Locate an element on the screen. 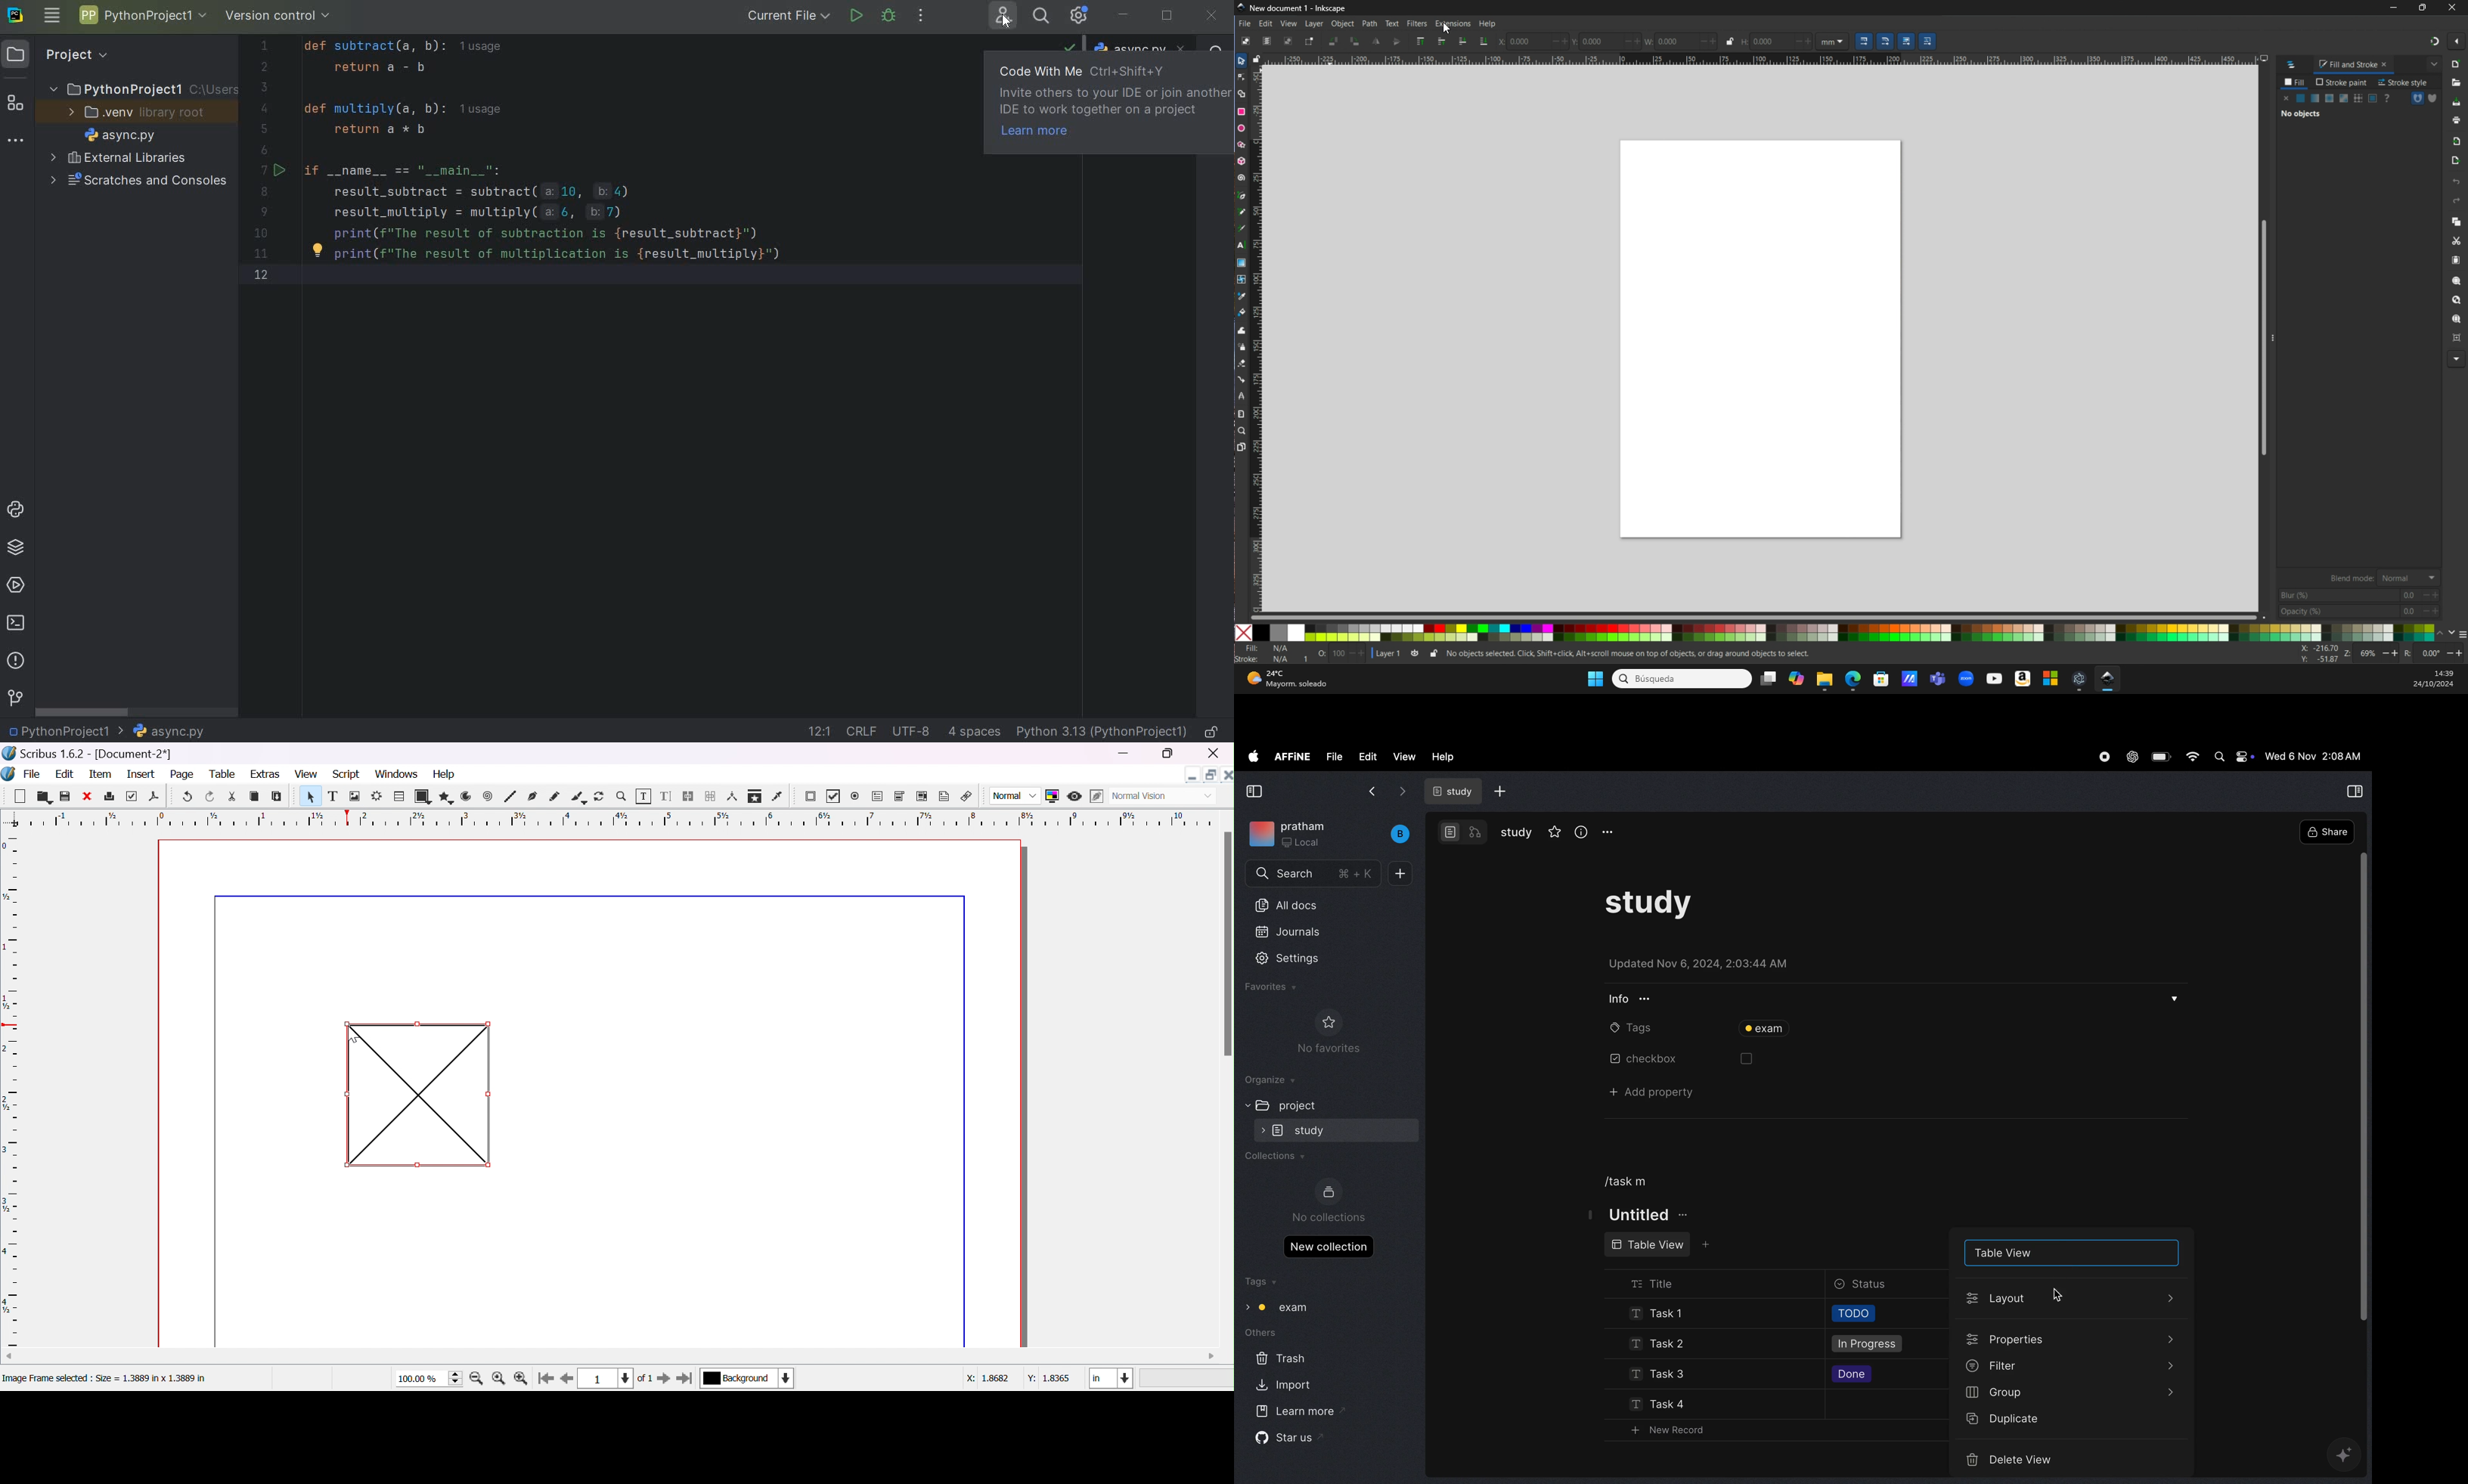 The image size is (2492, 1484). help is located at coordinates (1445, 757).